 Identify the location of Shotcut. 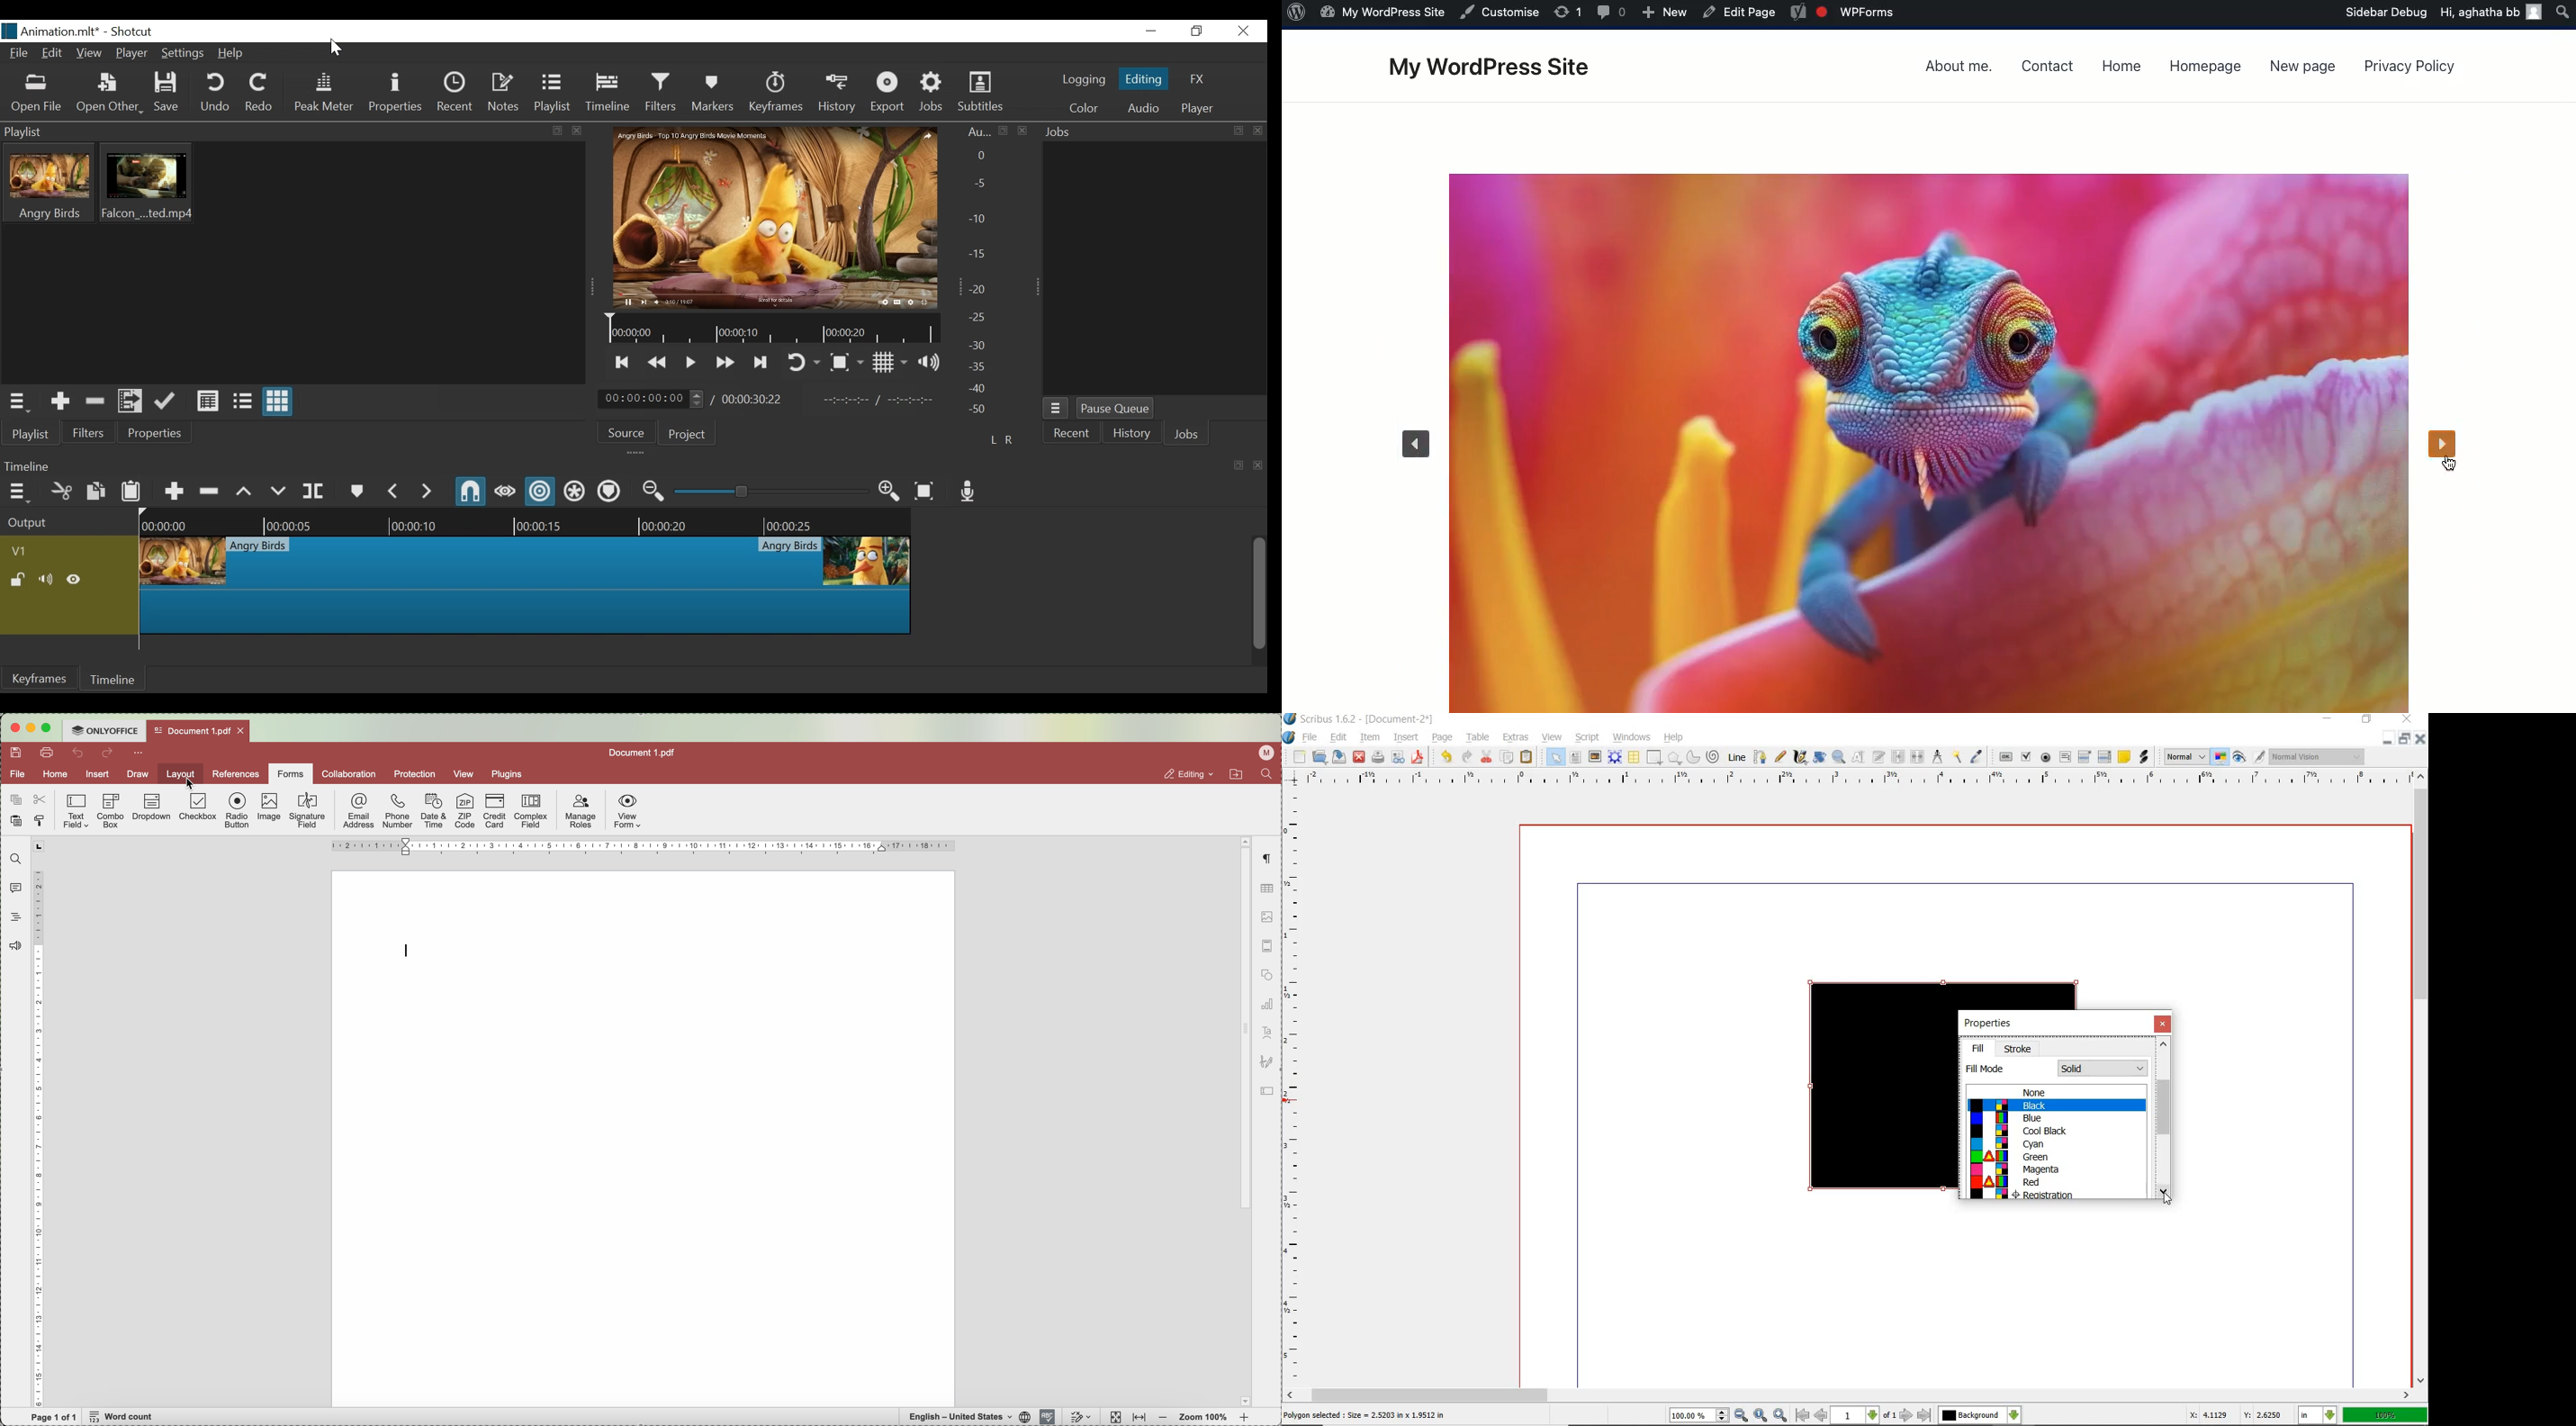
(136, 32).